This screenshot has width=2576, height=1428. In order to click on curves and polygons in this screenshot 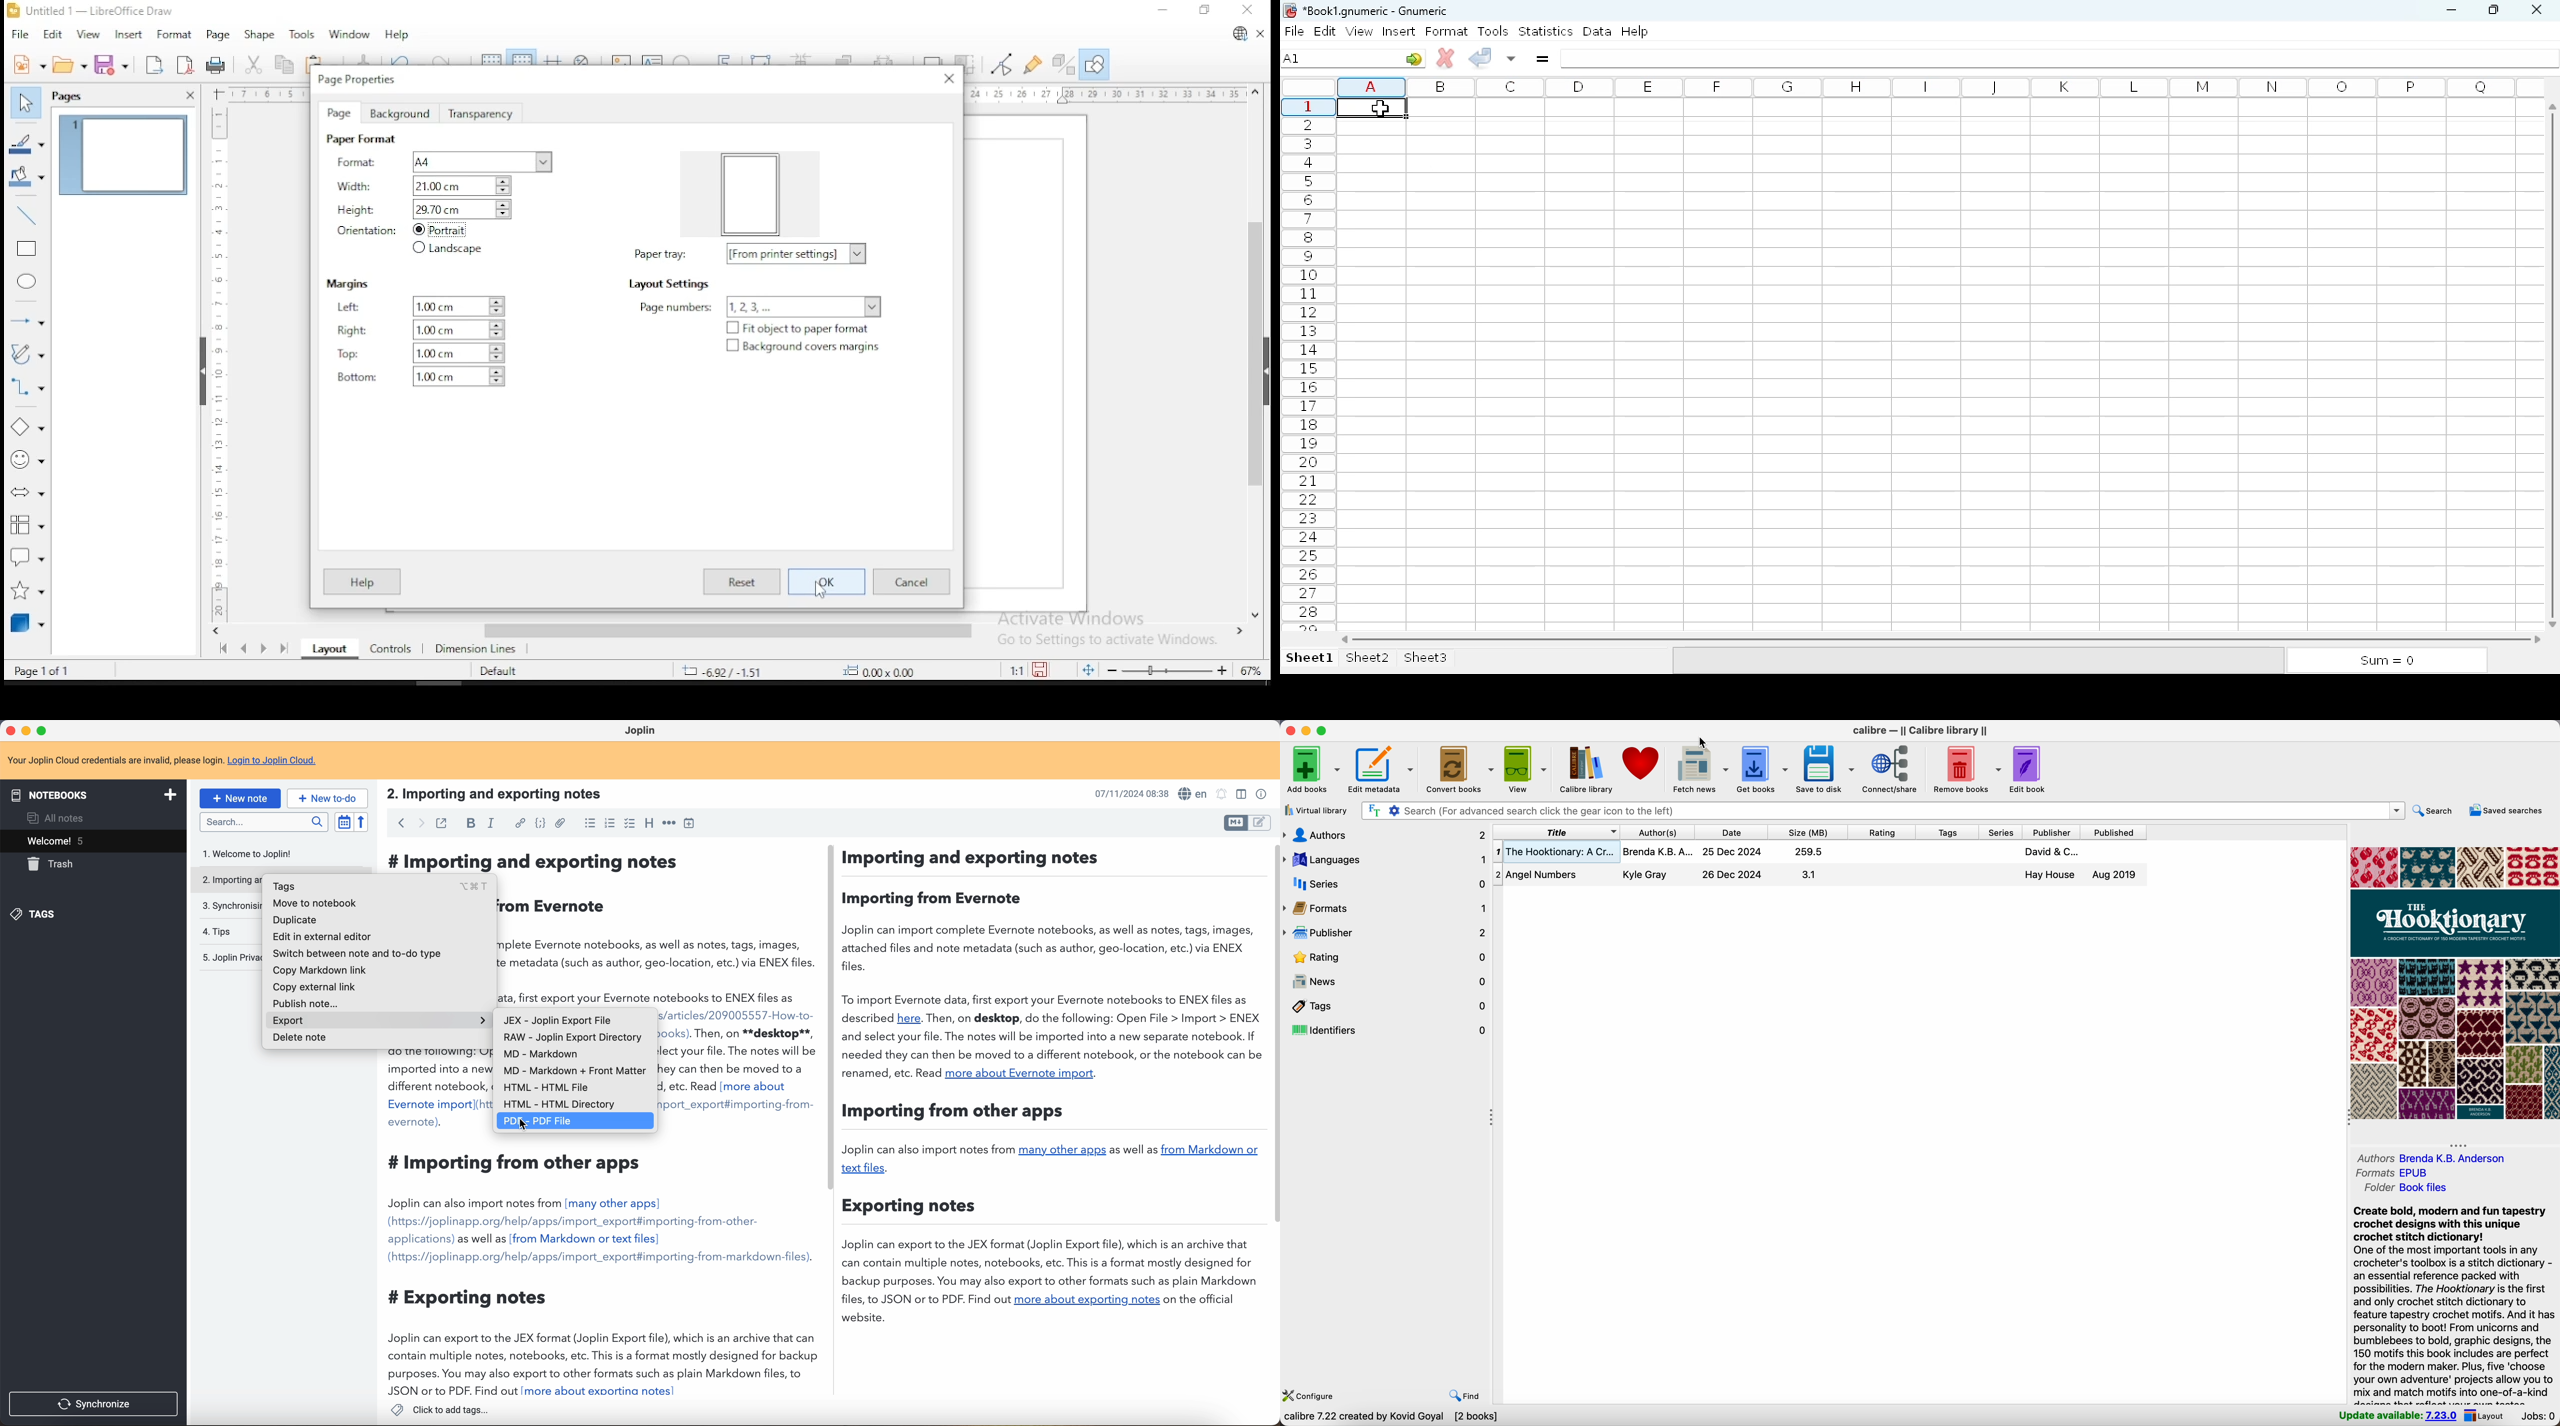, I will do `click(27, 355)`.